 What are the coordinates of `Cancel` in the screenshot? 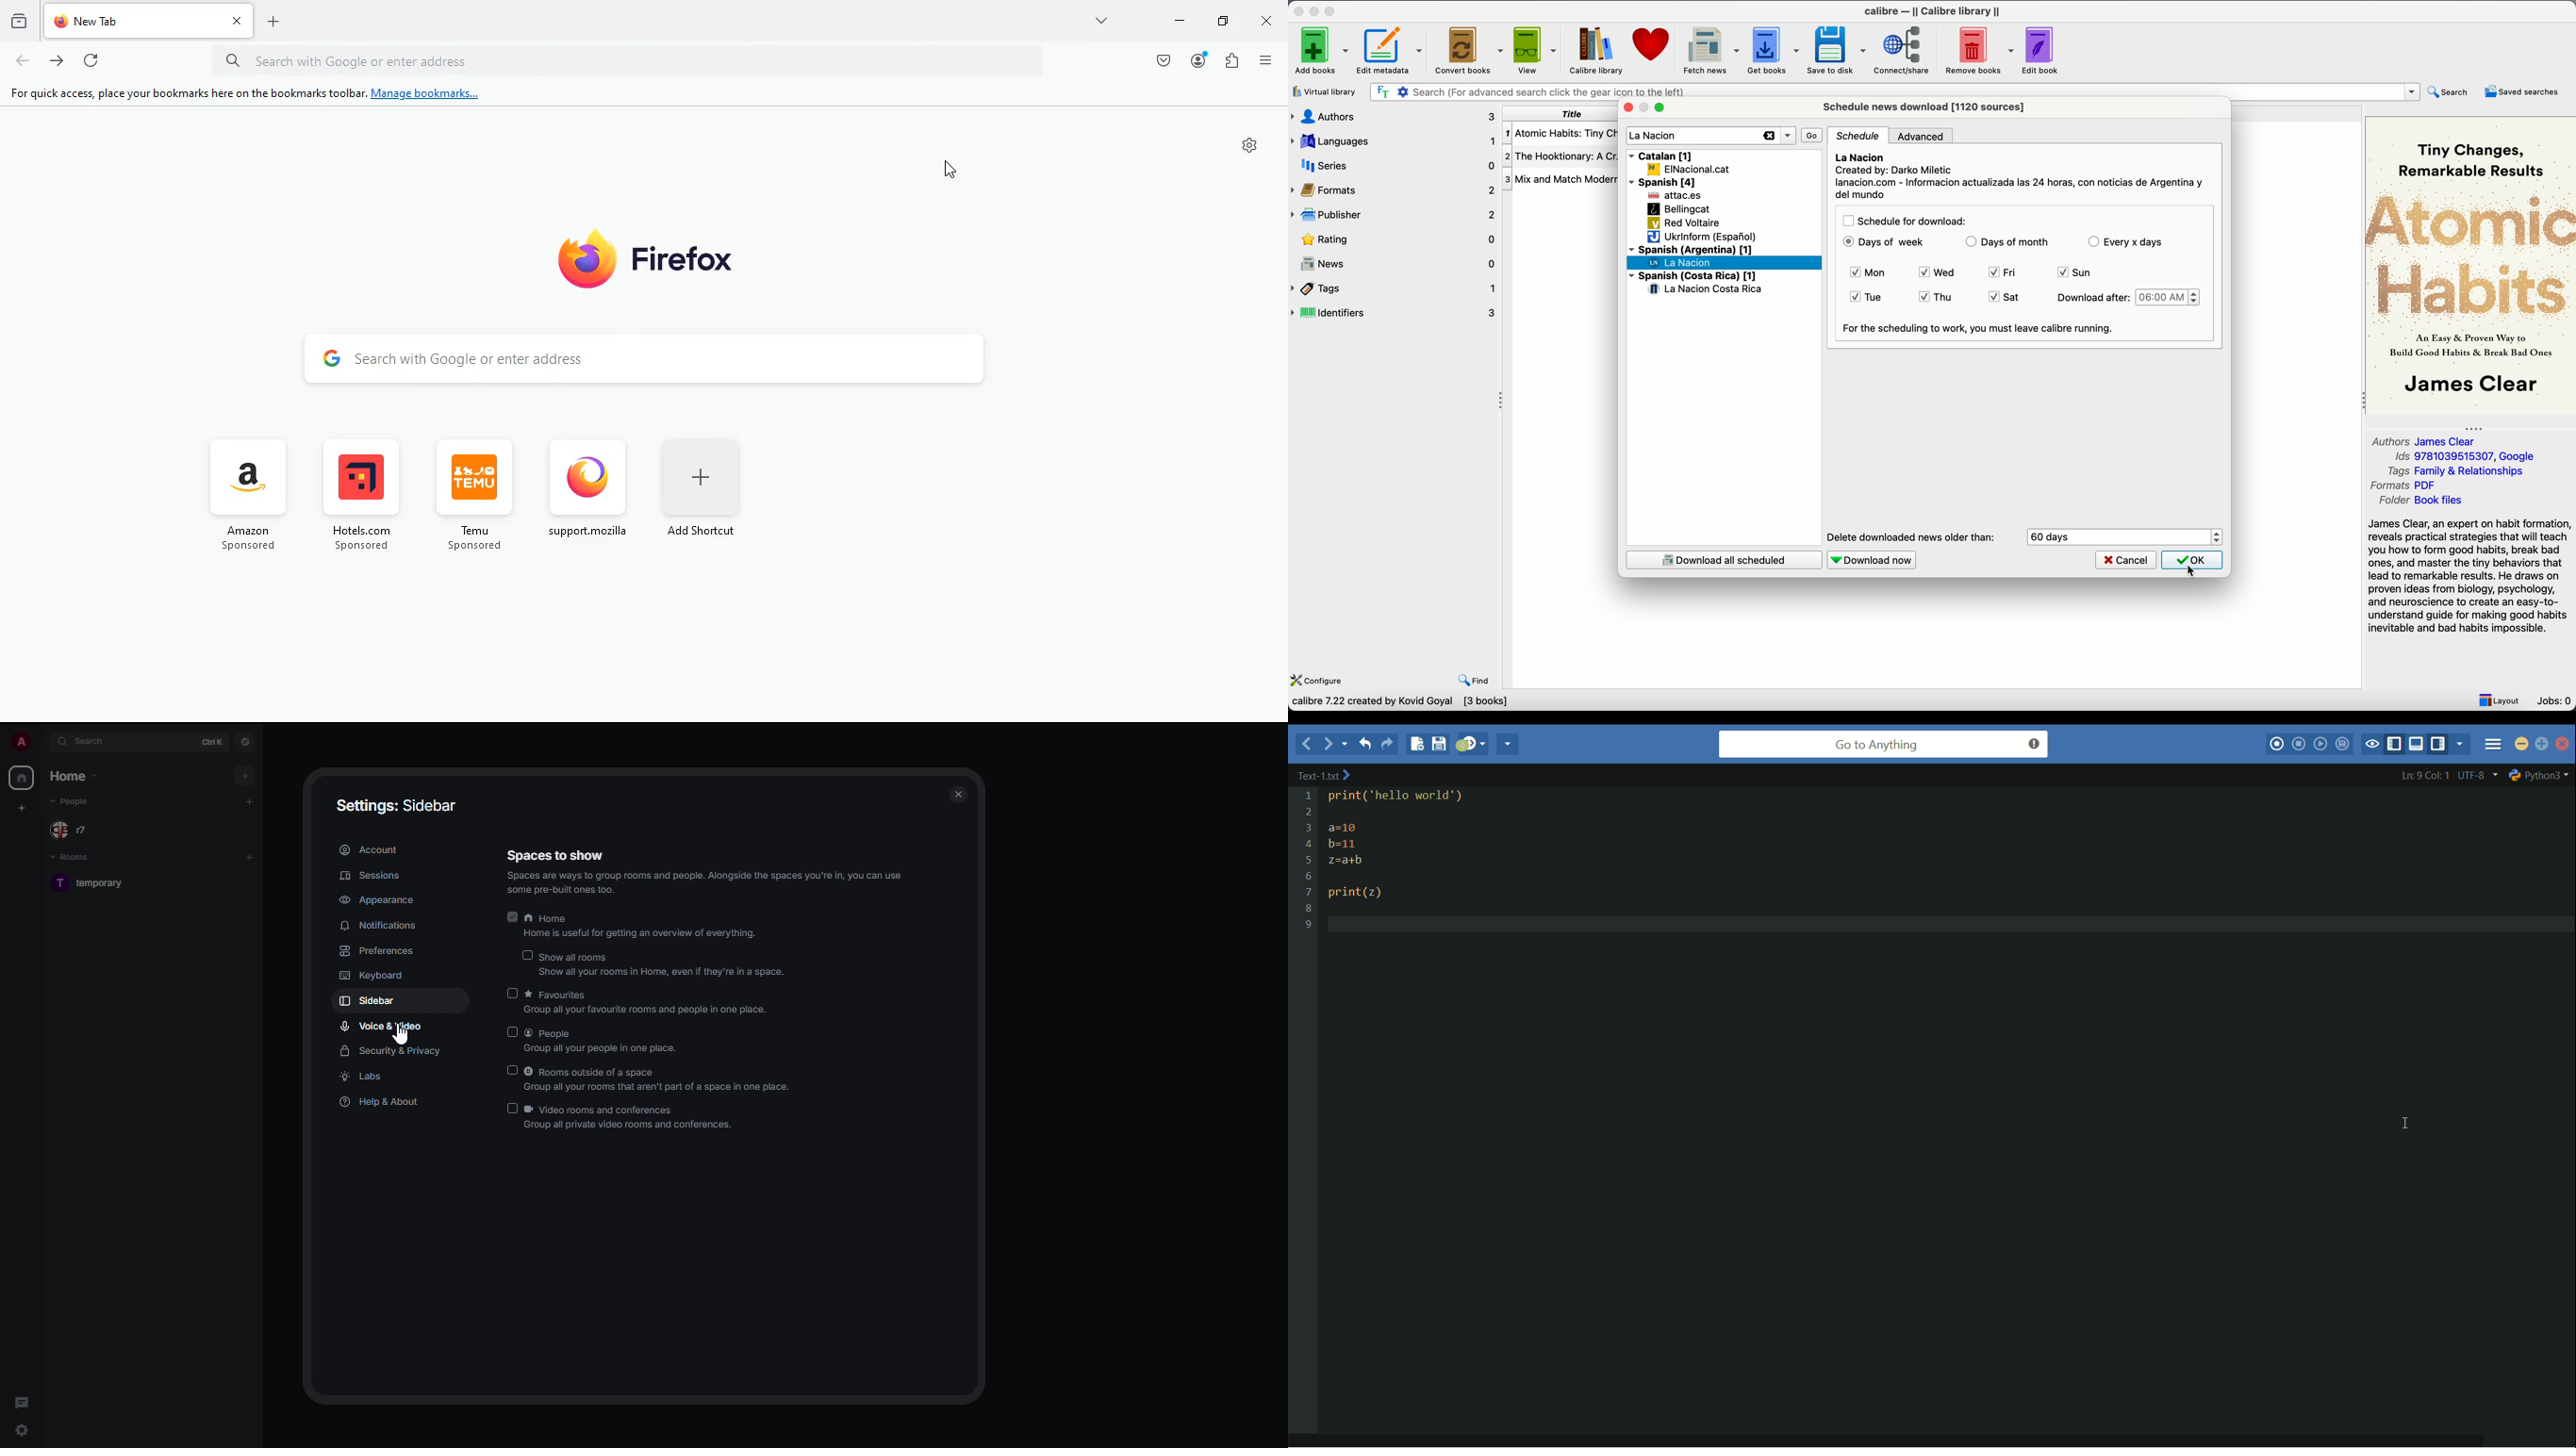 It's located at (2126, 561).